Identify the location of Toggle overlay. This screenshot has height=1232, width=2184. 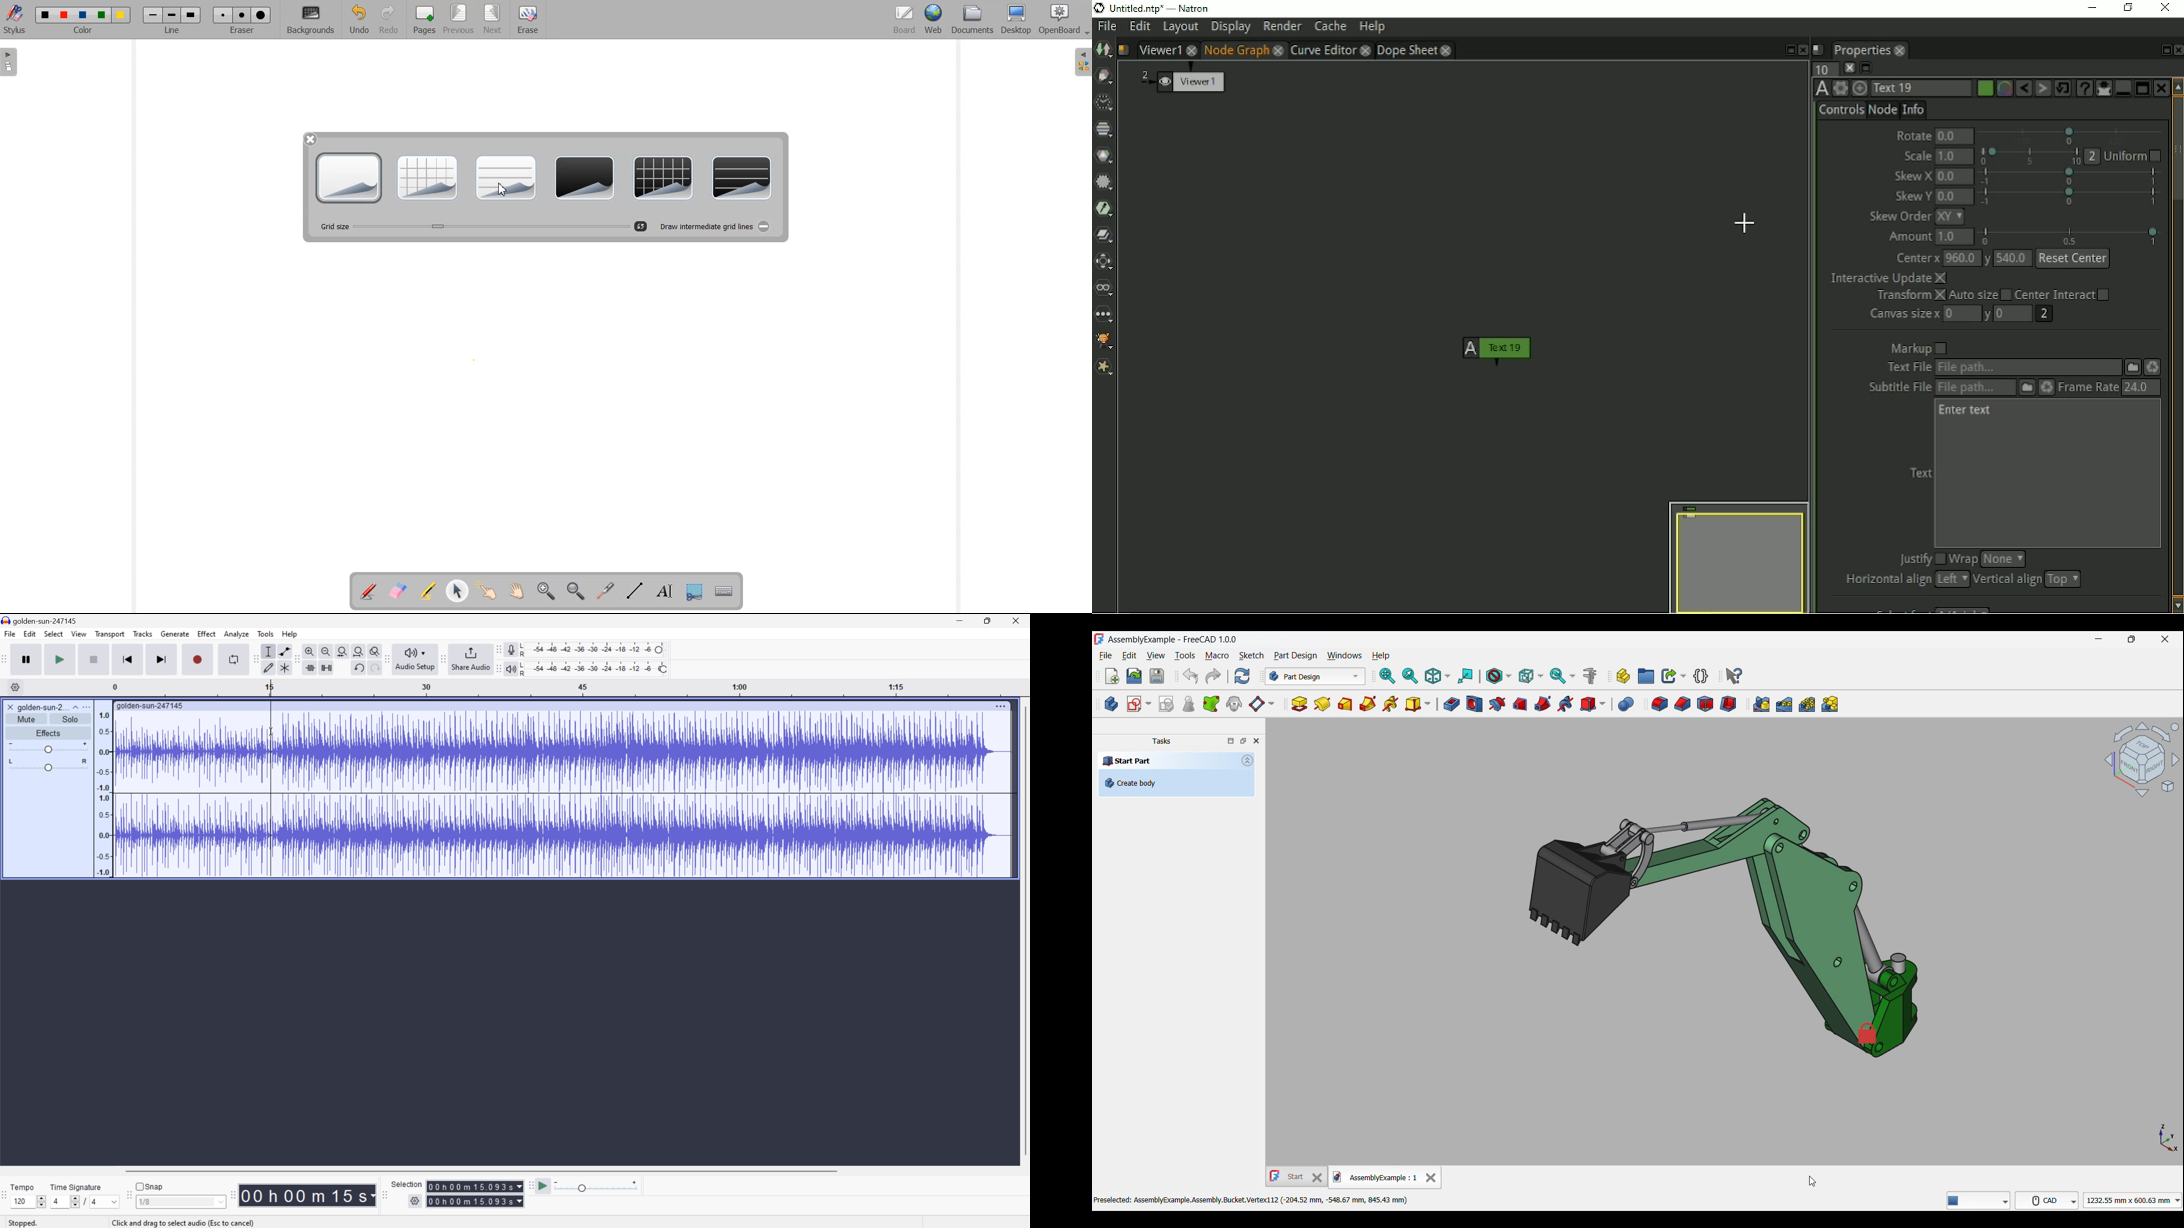
(1231, 741).